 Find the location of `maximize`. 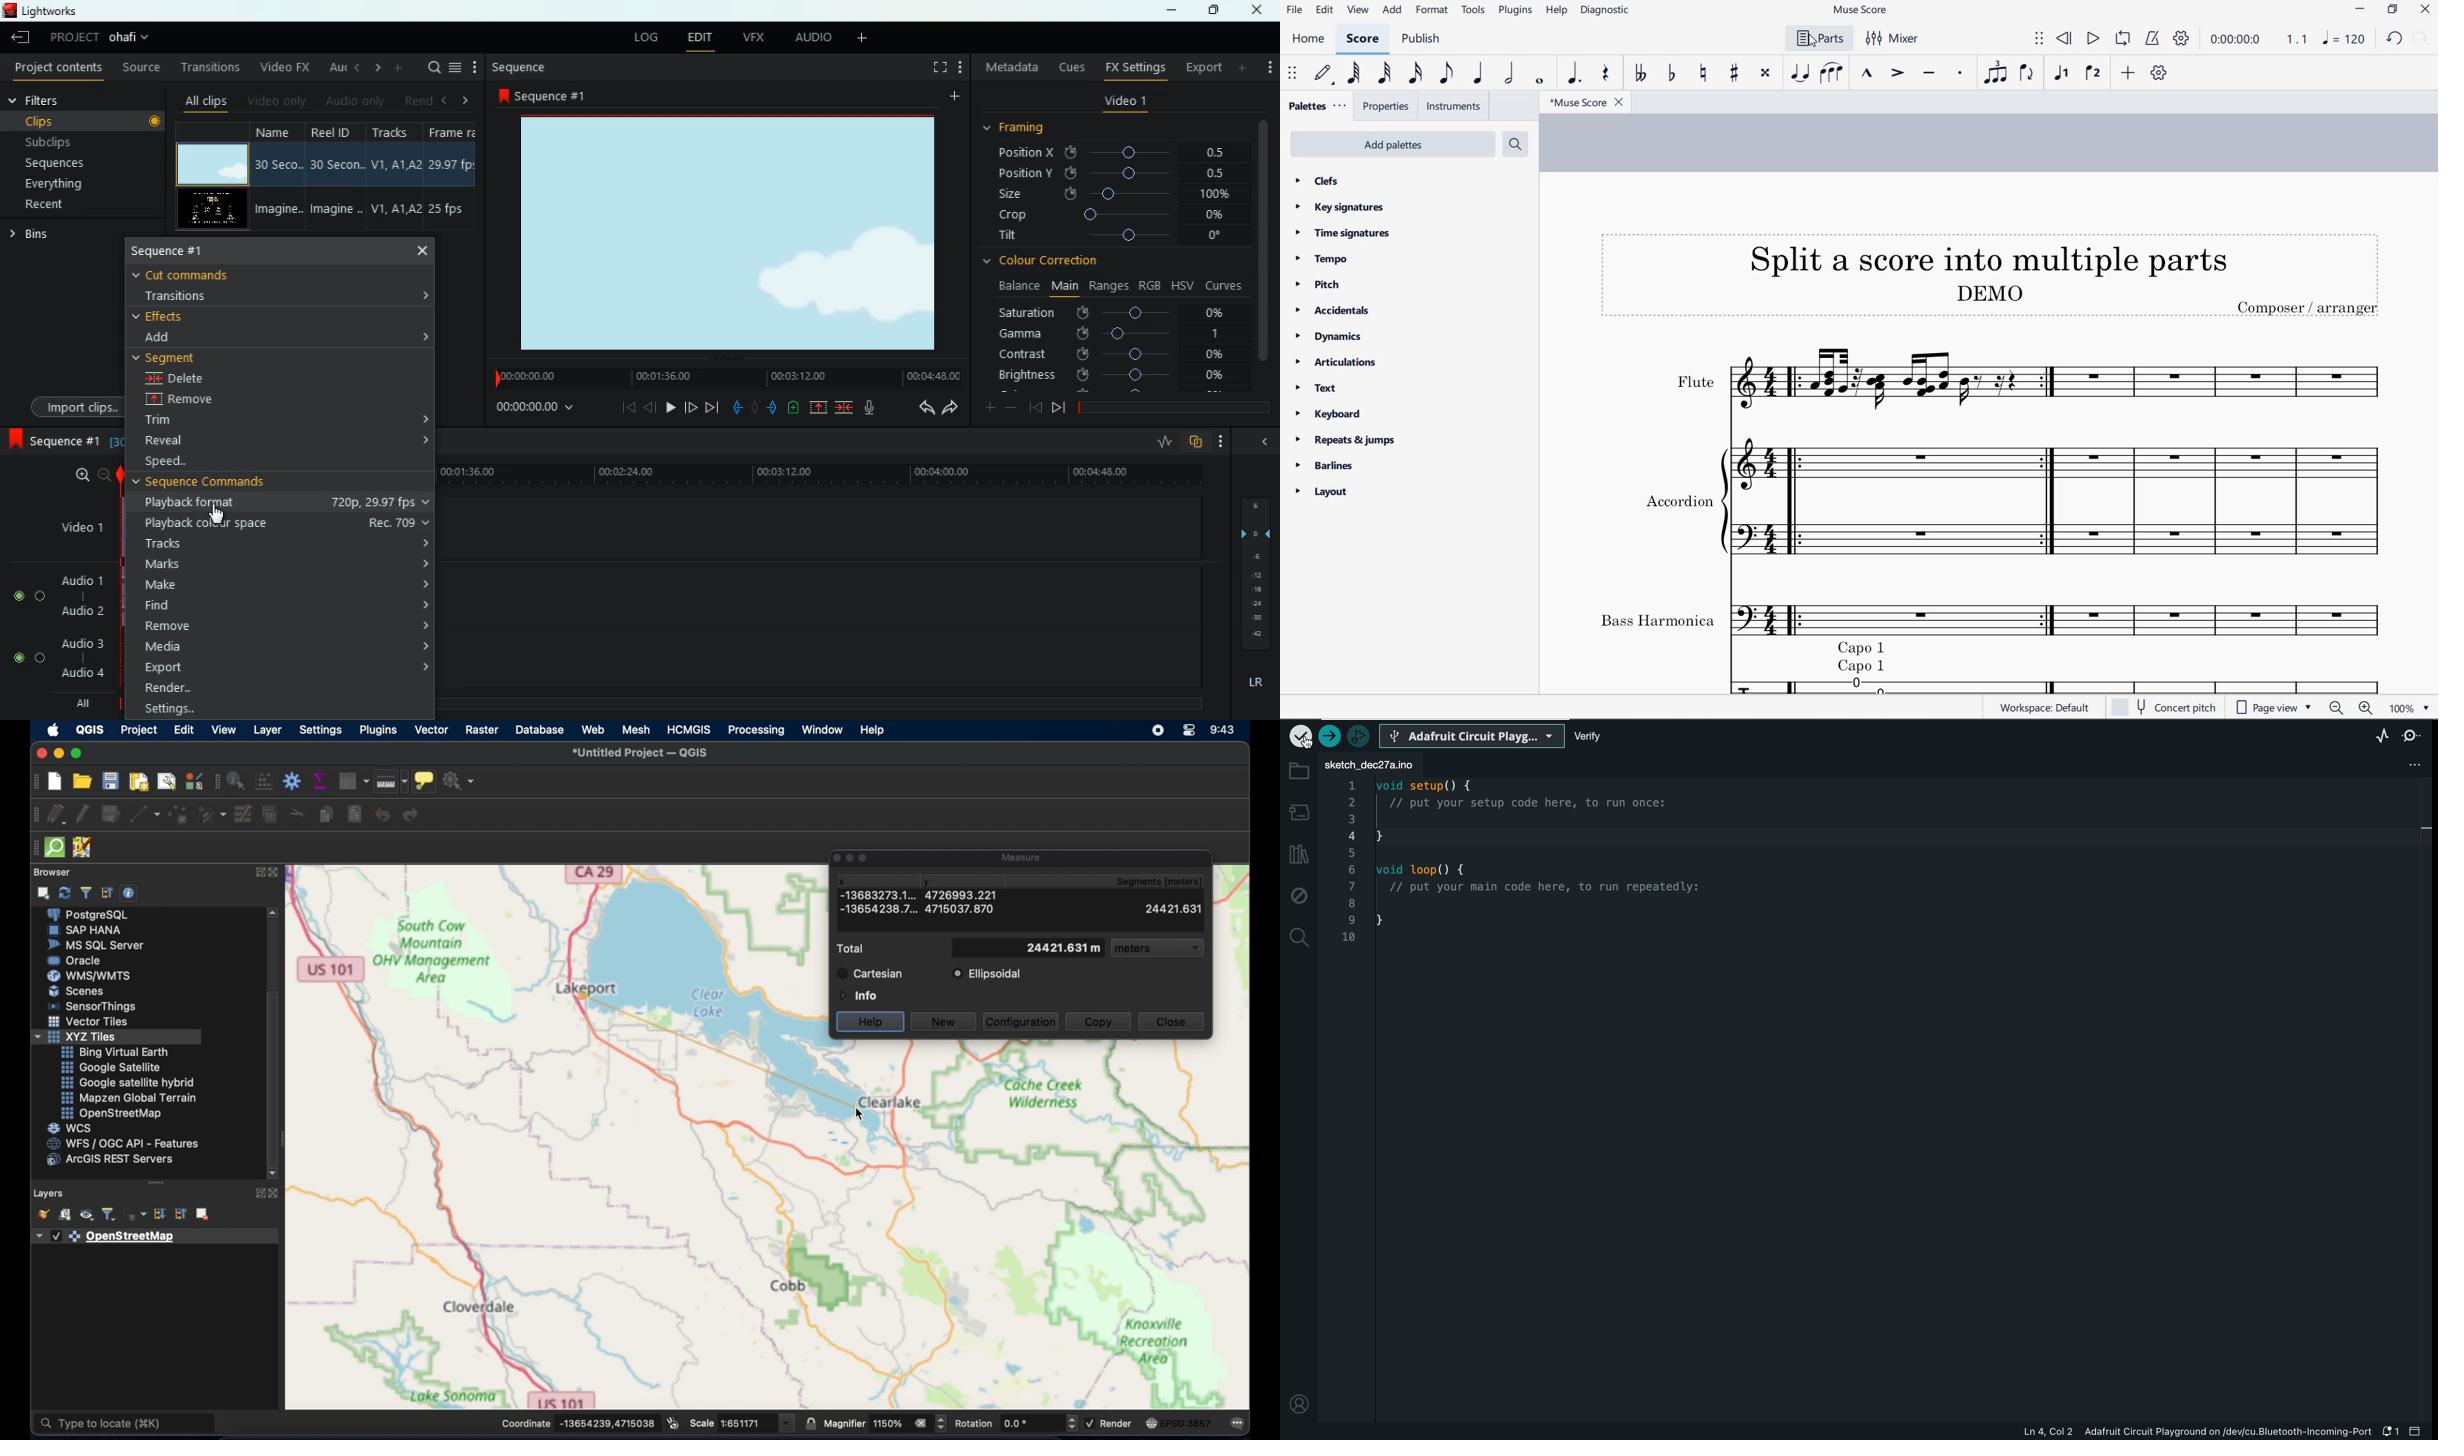

maximize is located at coordinates (1212, 10).